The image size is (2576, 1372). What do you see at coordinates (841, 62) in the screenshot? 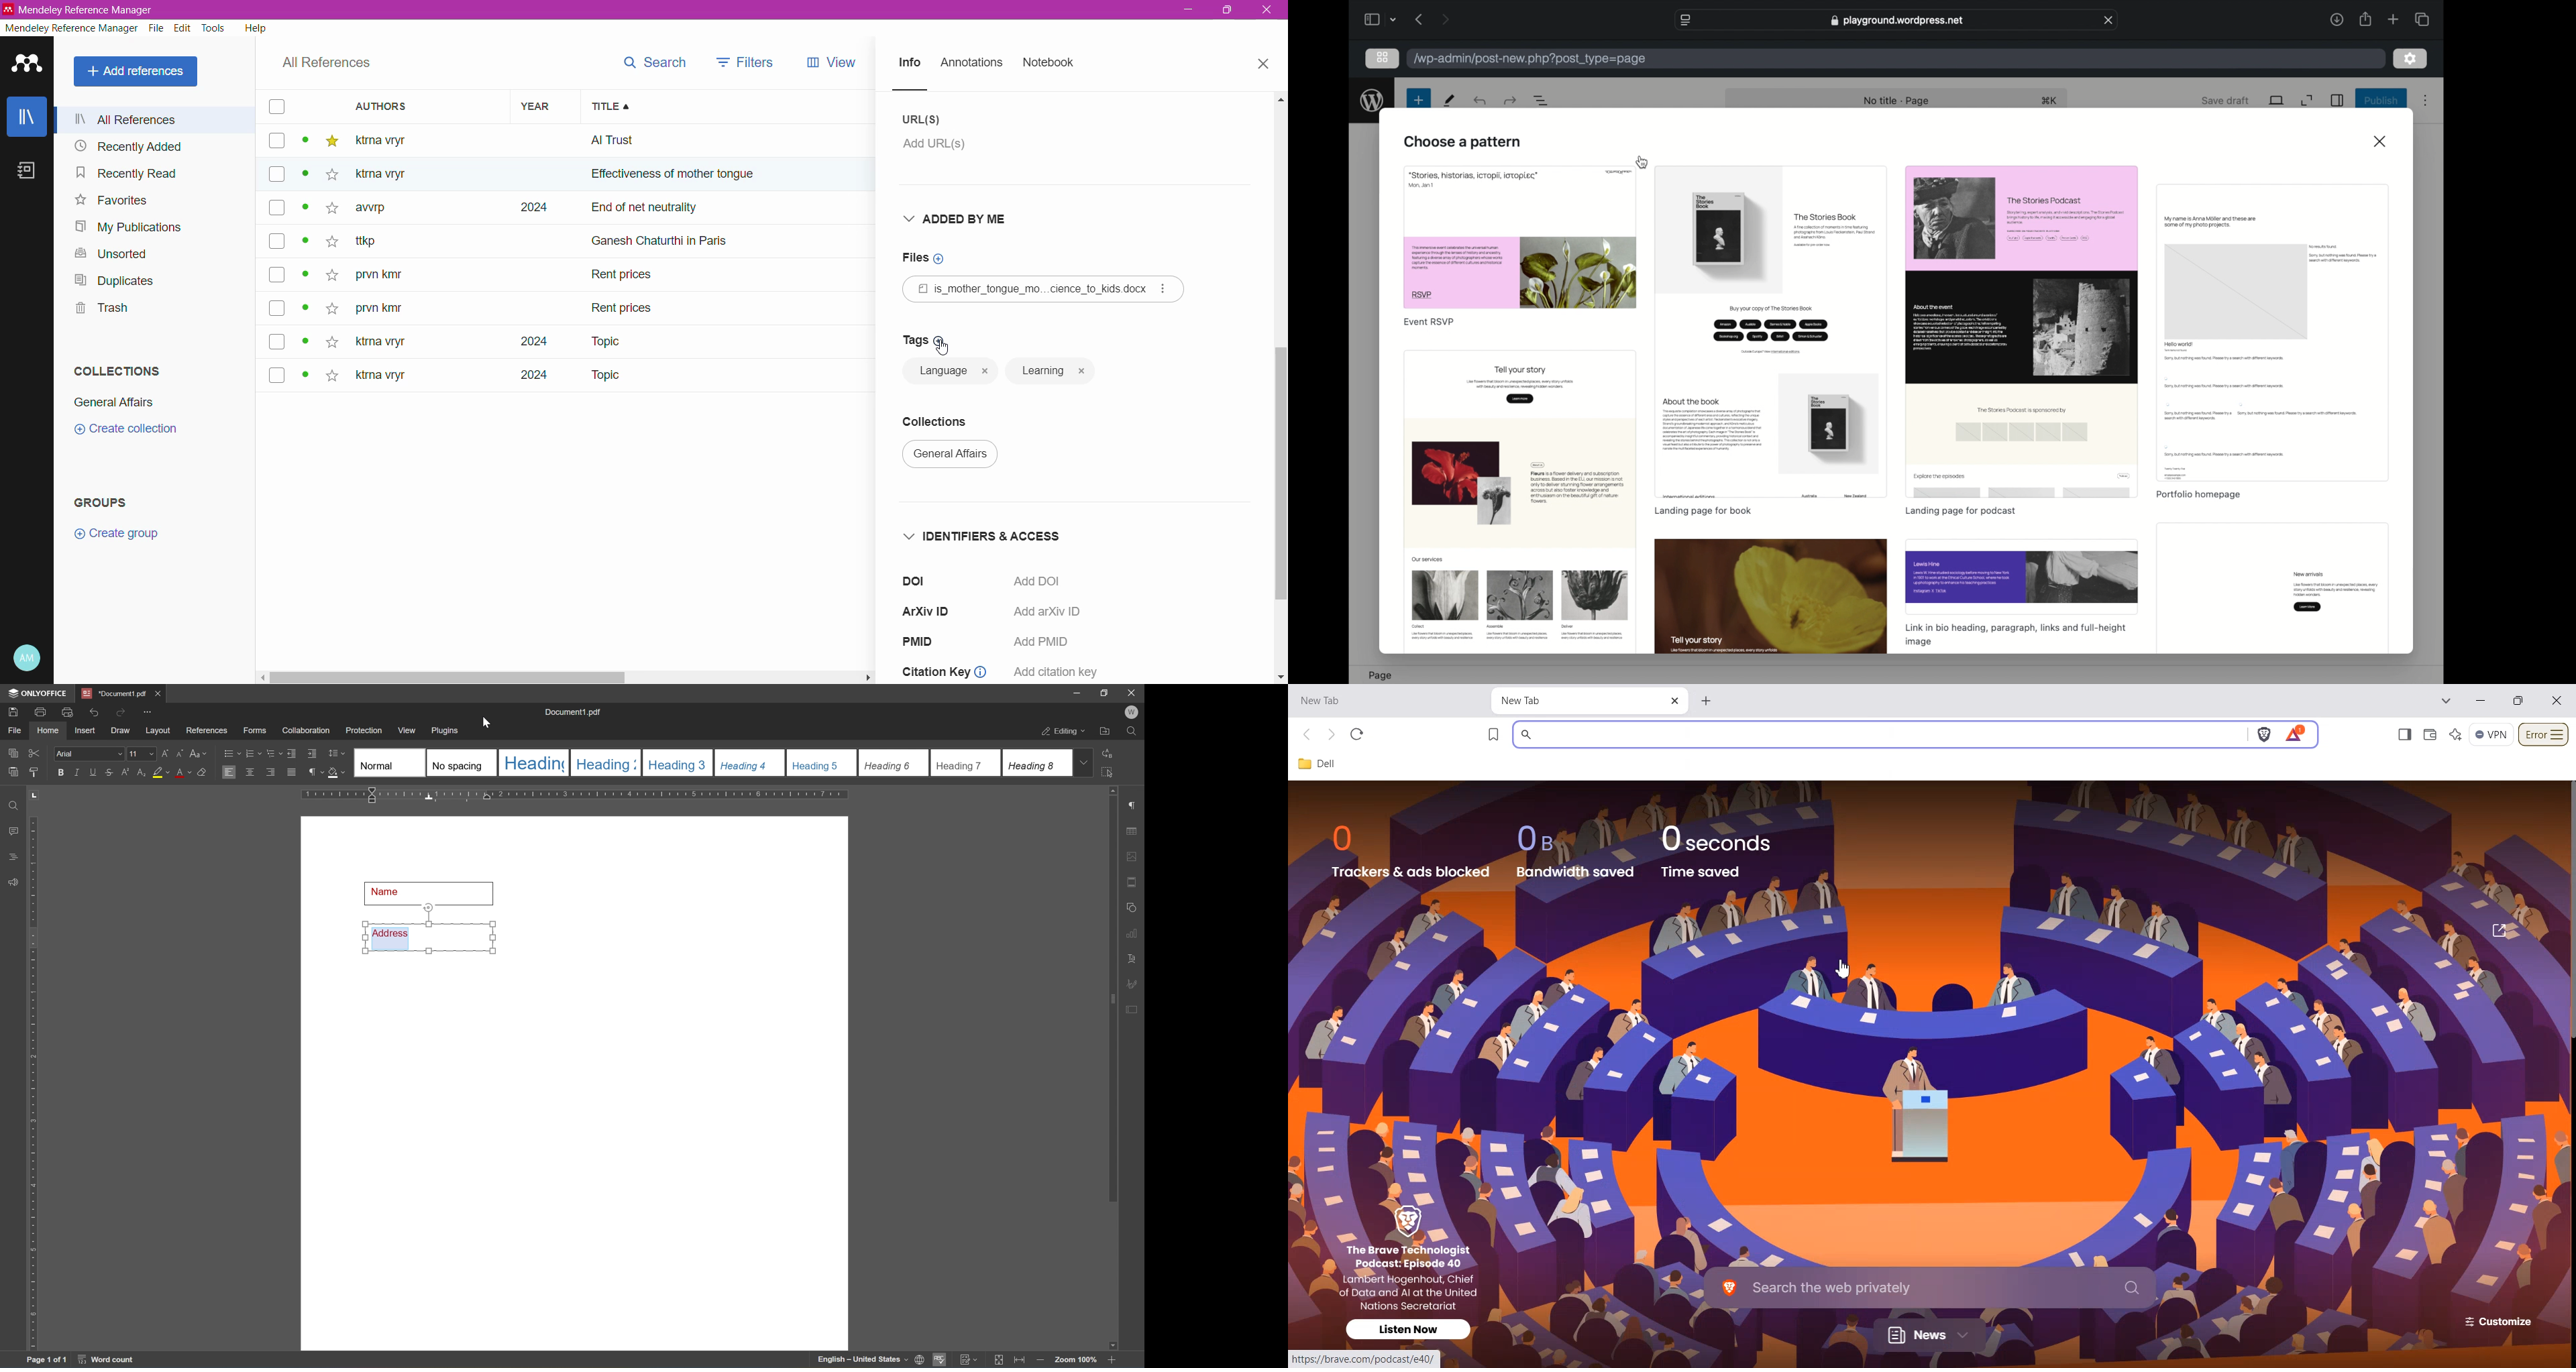
I see `views ` at bounding box center [841, 62].